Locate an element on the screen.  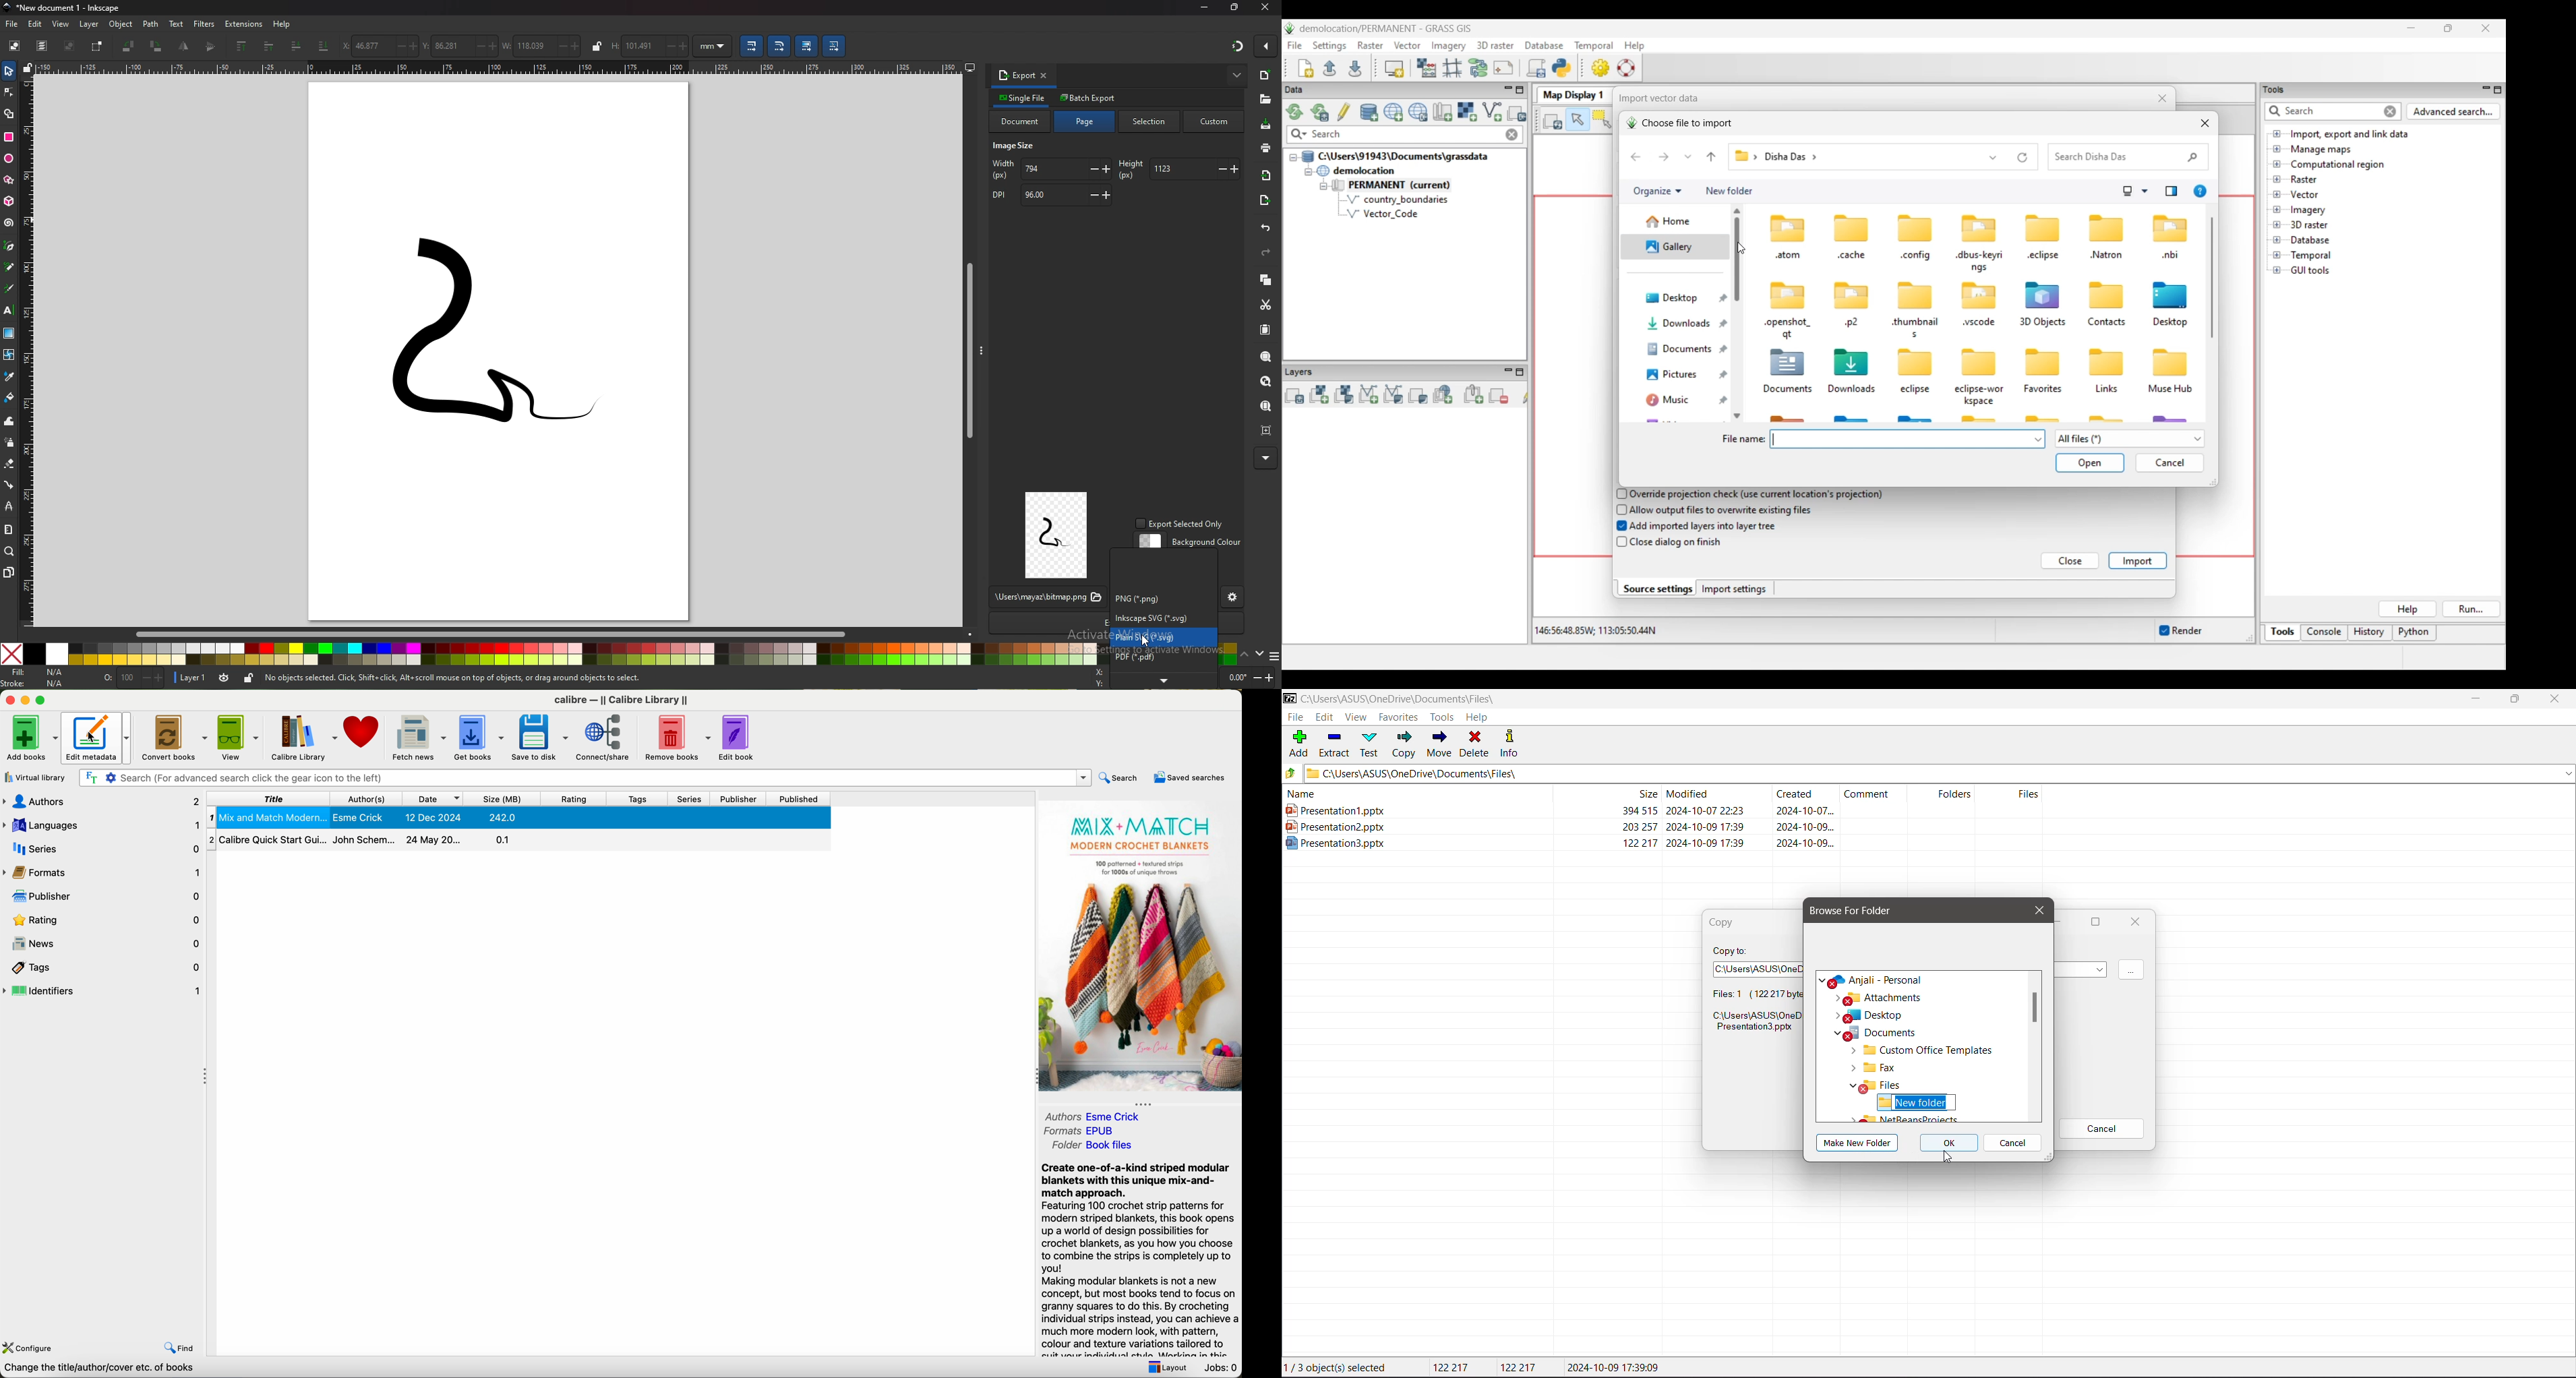
edit book is located at coordinates (739, 738).